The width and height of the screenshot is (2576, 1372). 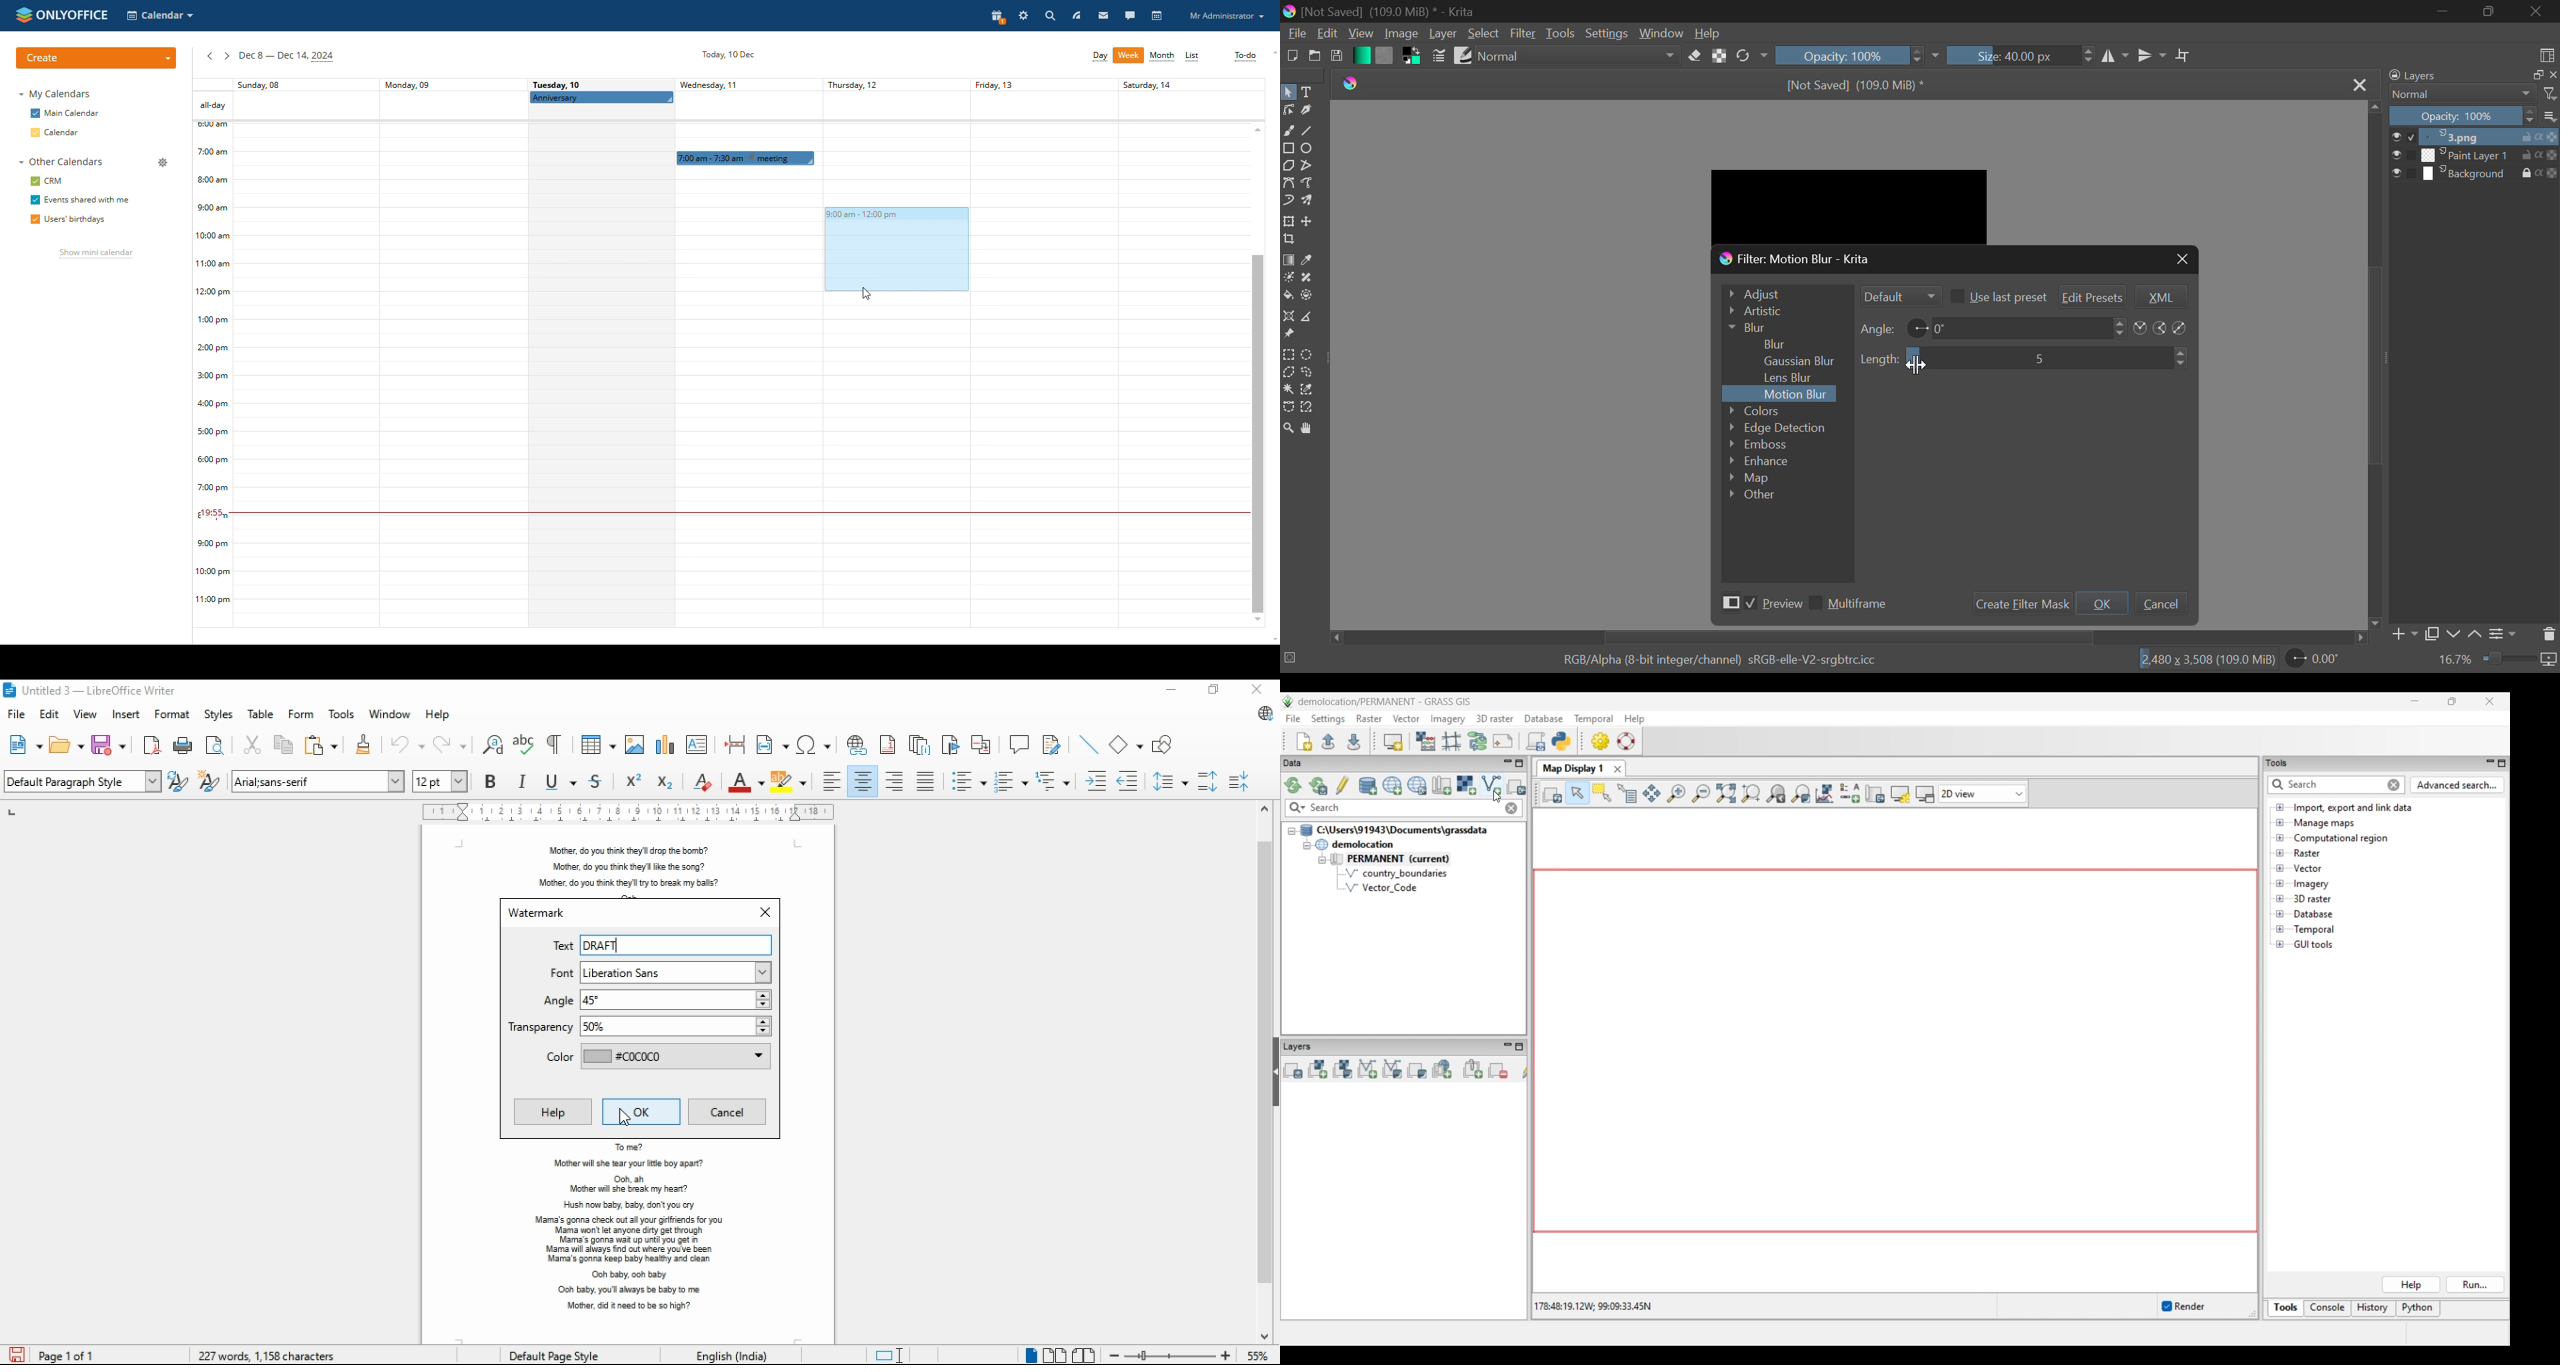 What do you see at coordinates (1041, 353) in the screenshot?
I see `friday` at bounding box center [1041, 353].